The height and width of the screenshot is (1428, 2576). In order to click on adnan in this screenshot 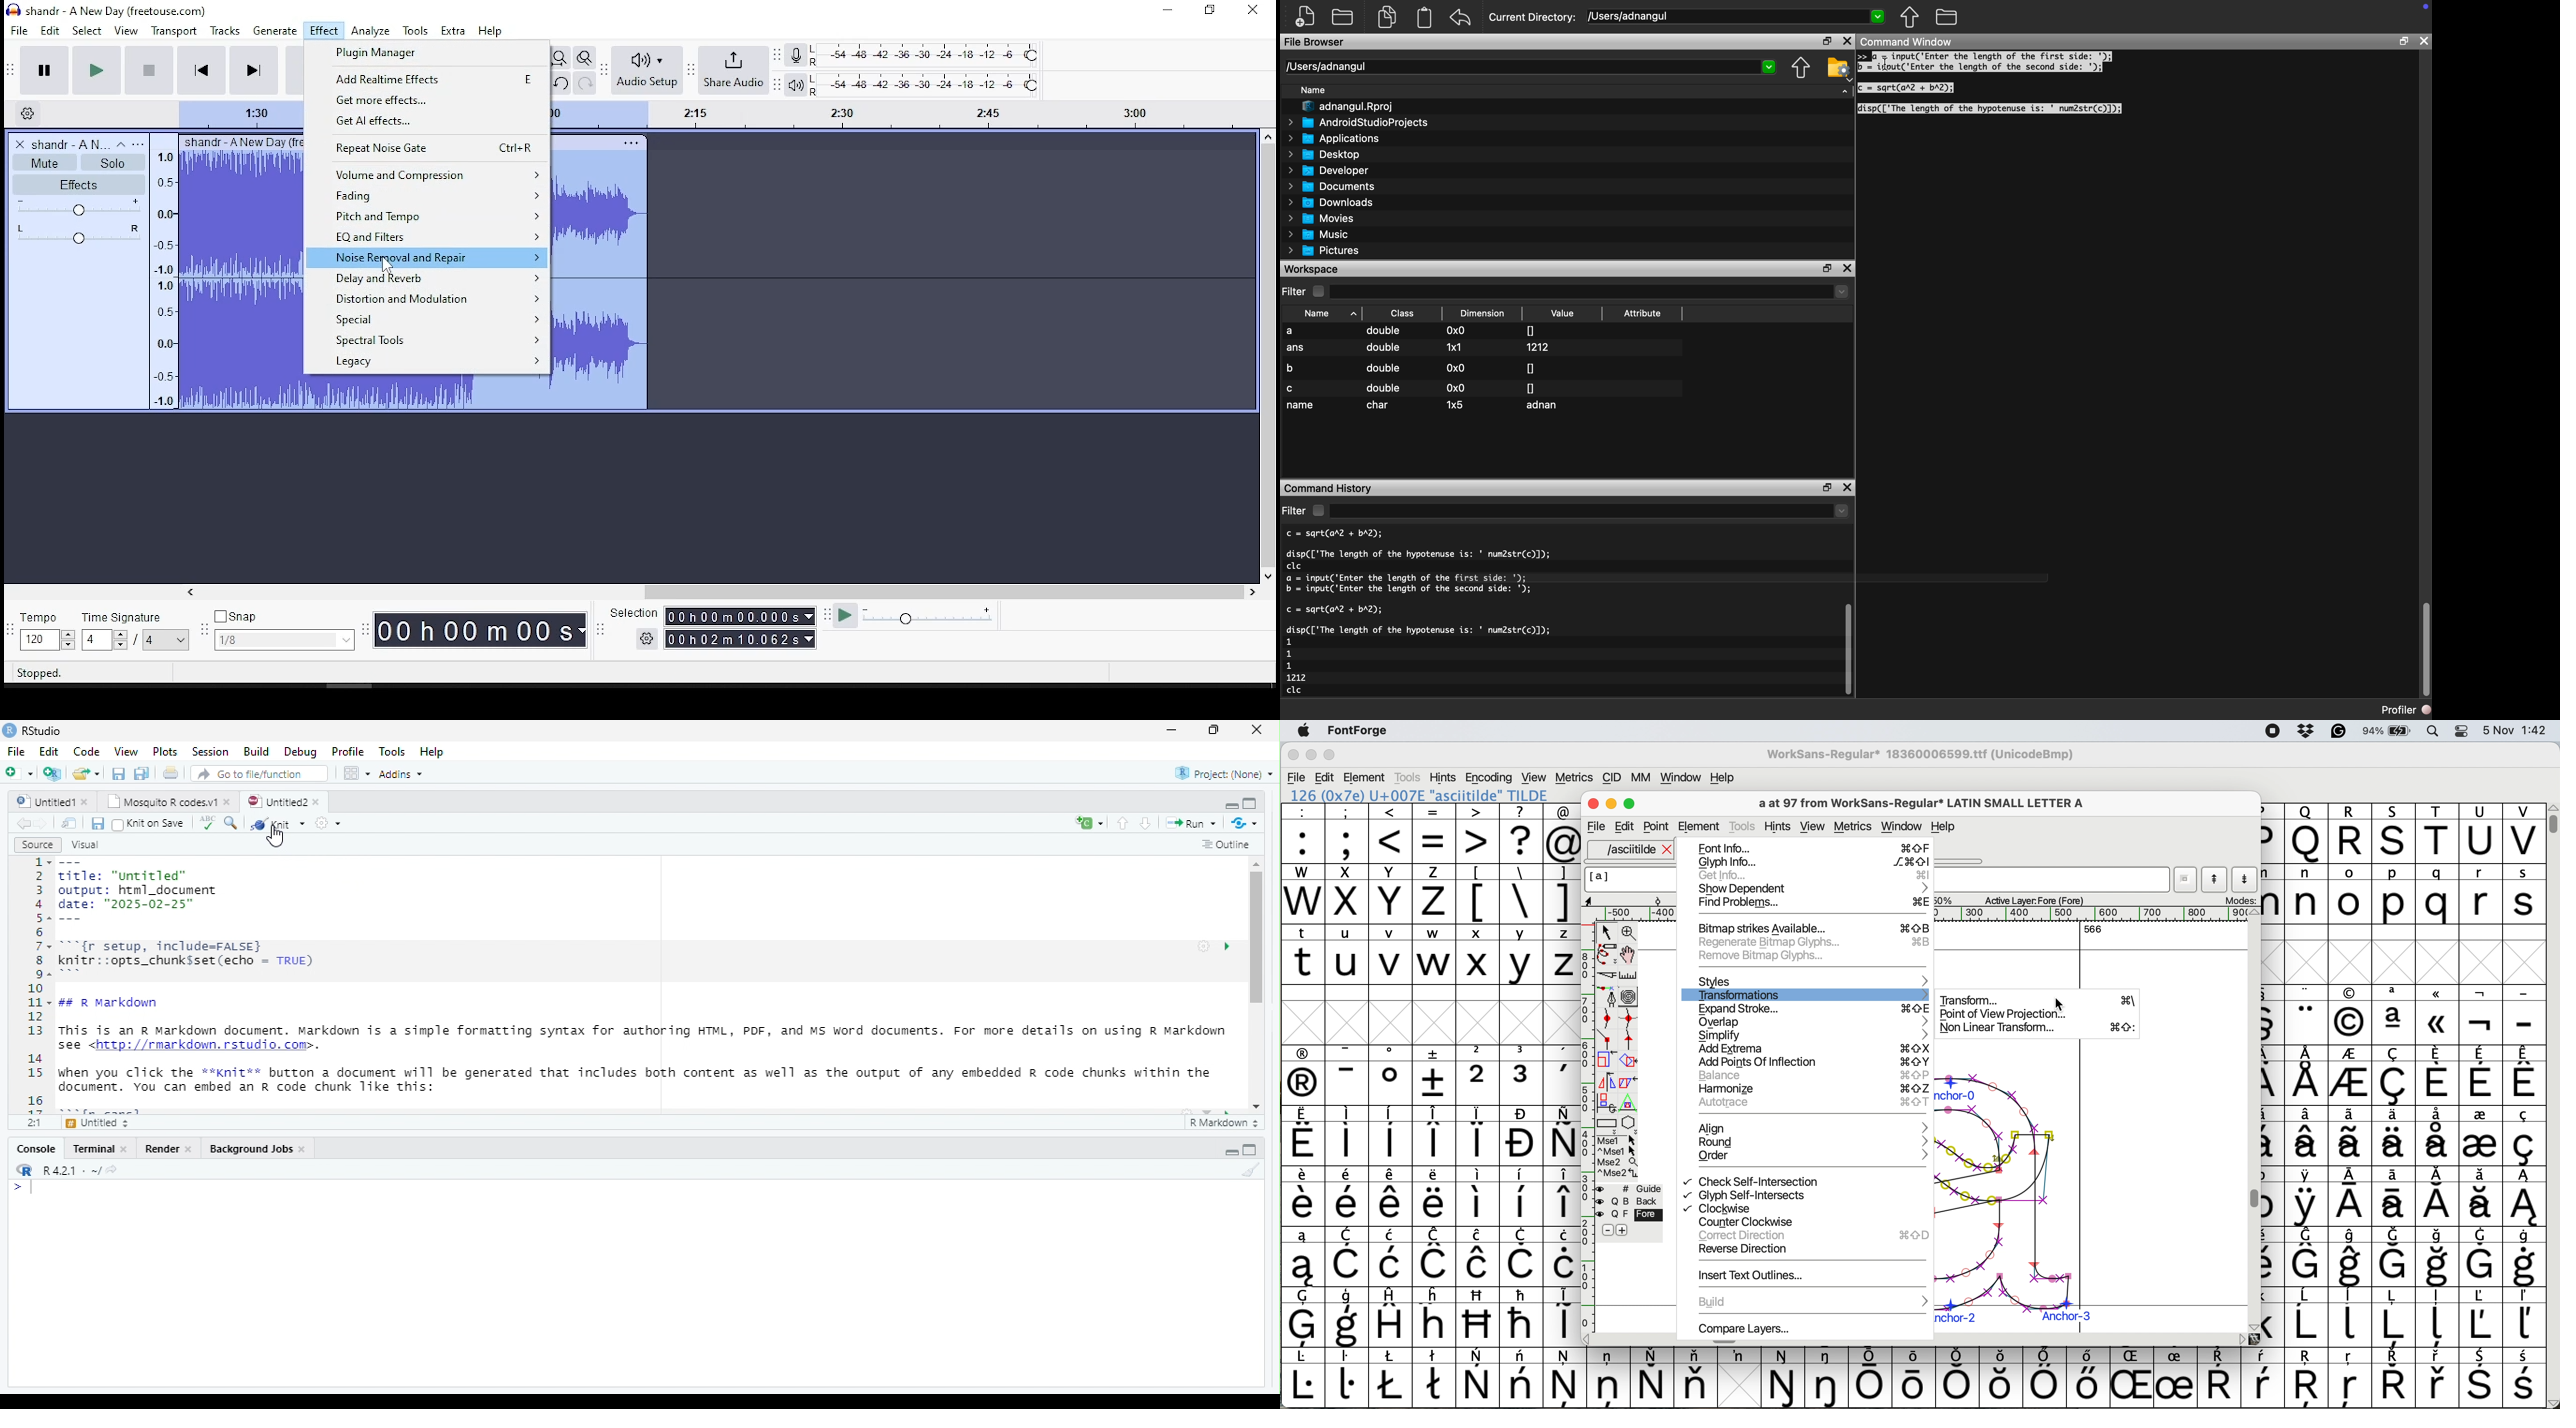, I will do `click(1545, 406)`.